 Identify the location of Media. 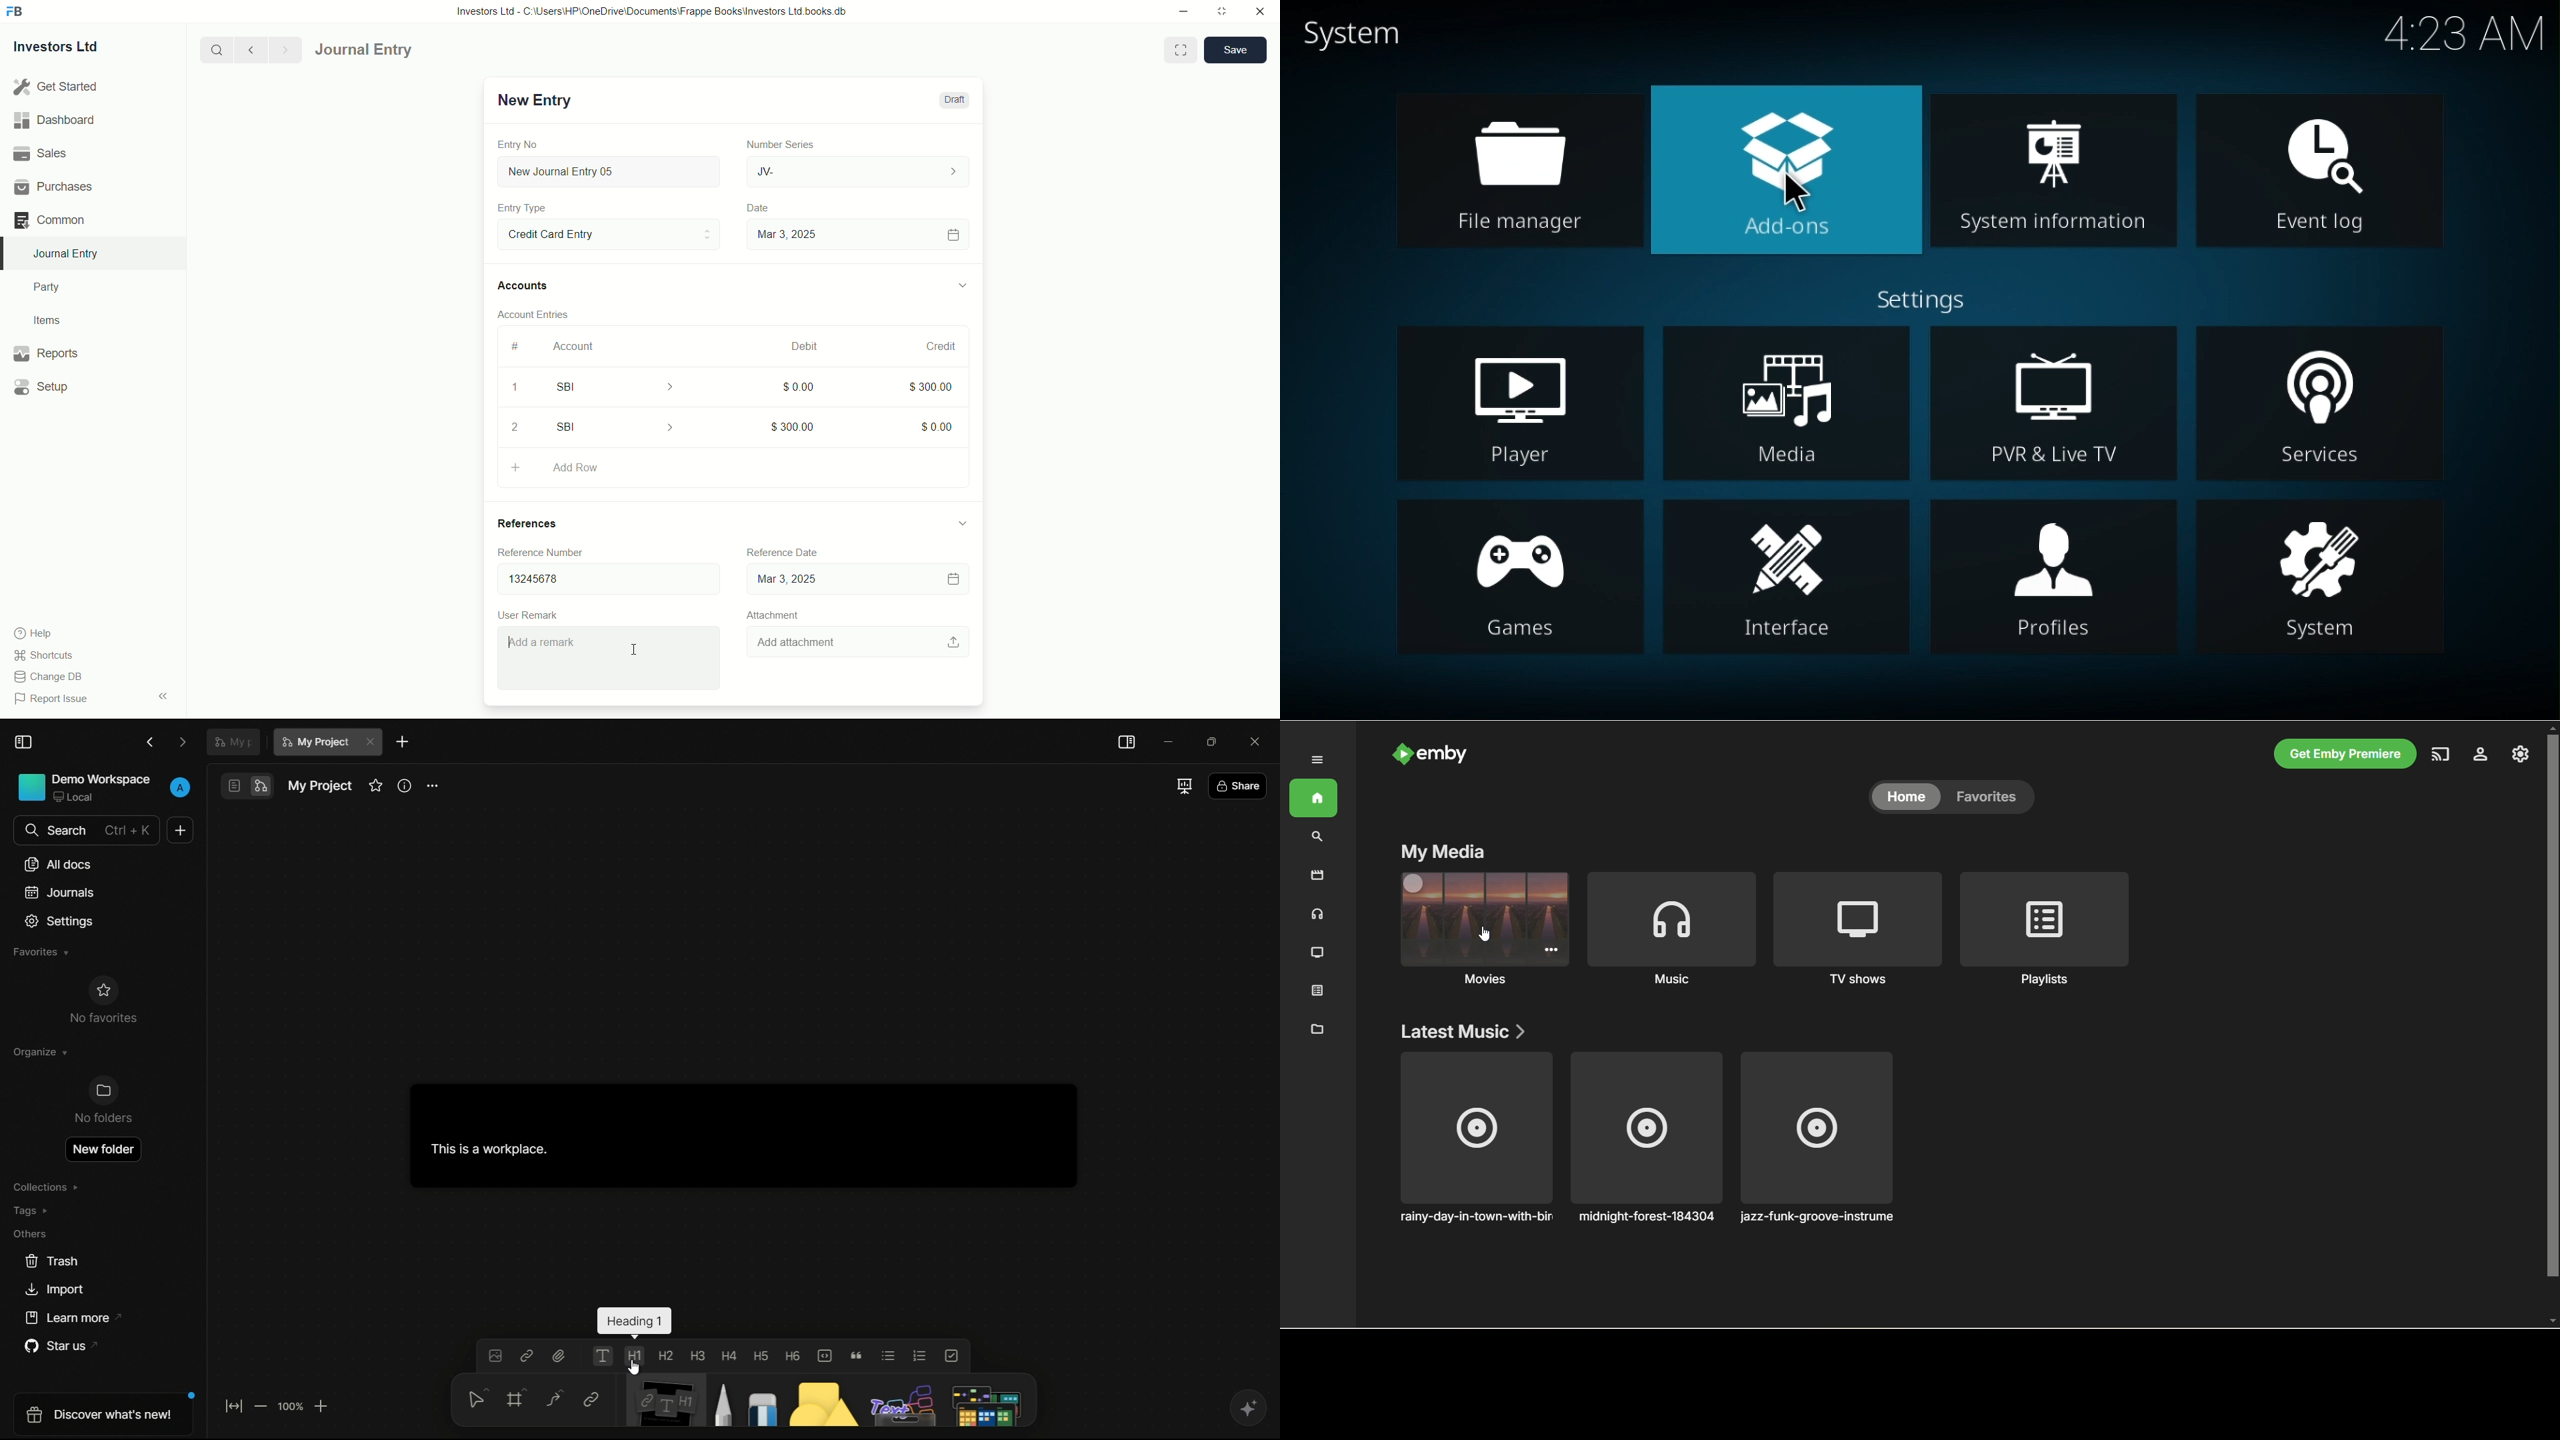
(1783, 404).